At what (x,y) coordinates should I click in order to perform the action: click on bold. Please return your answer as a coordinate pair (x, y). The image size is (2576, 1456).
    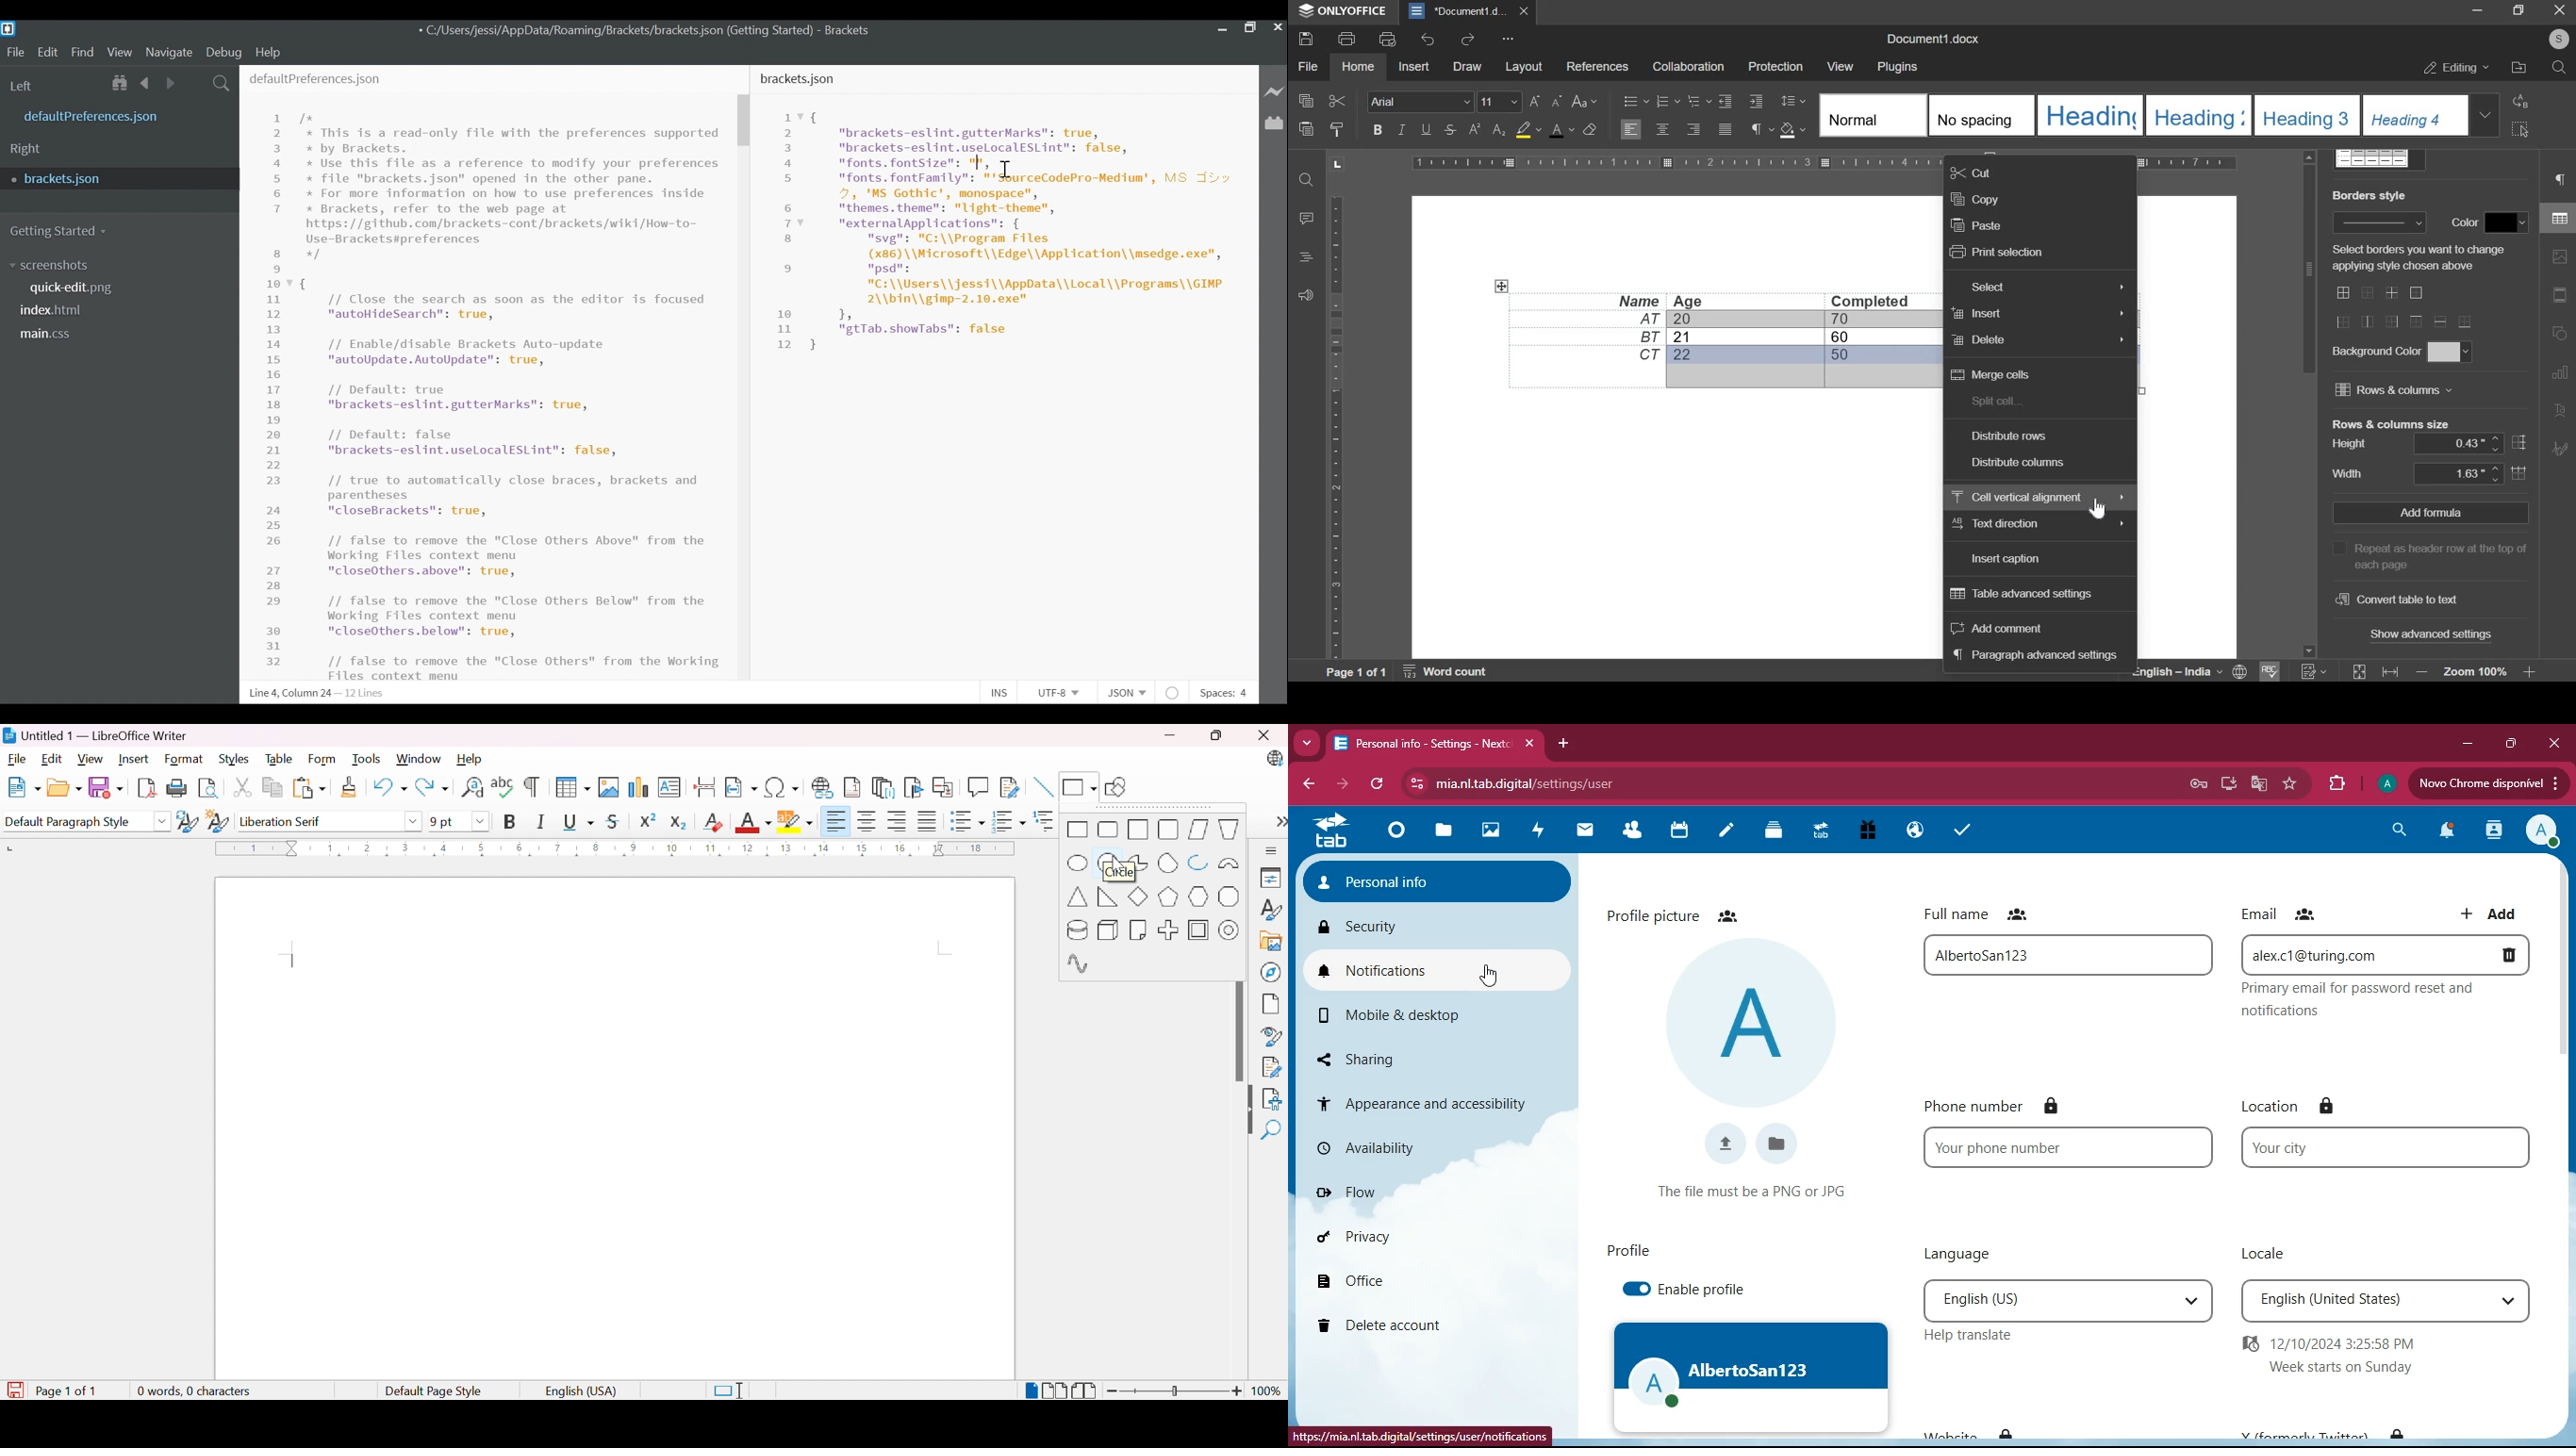
    Looking at the image, I should click on (1378, 129).